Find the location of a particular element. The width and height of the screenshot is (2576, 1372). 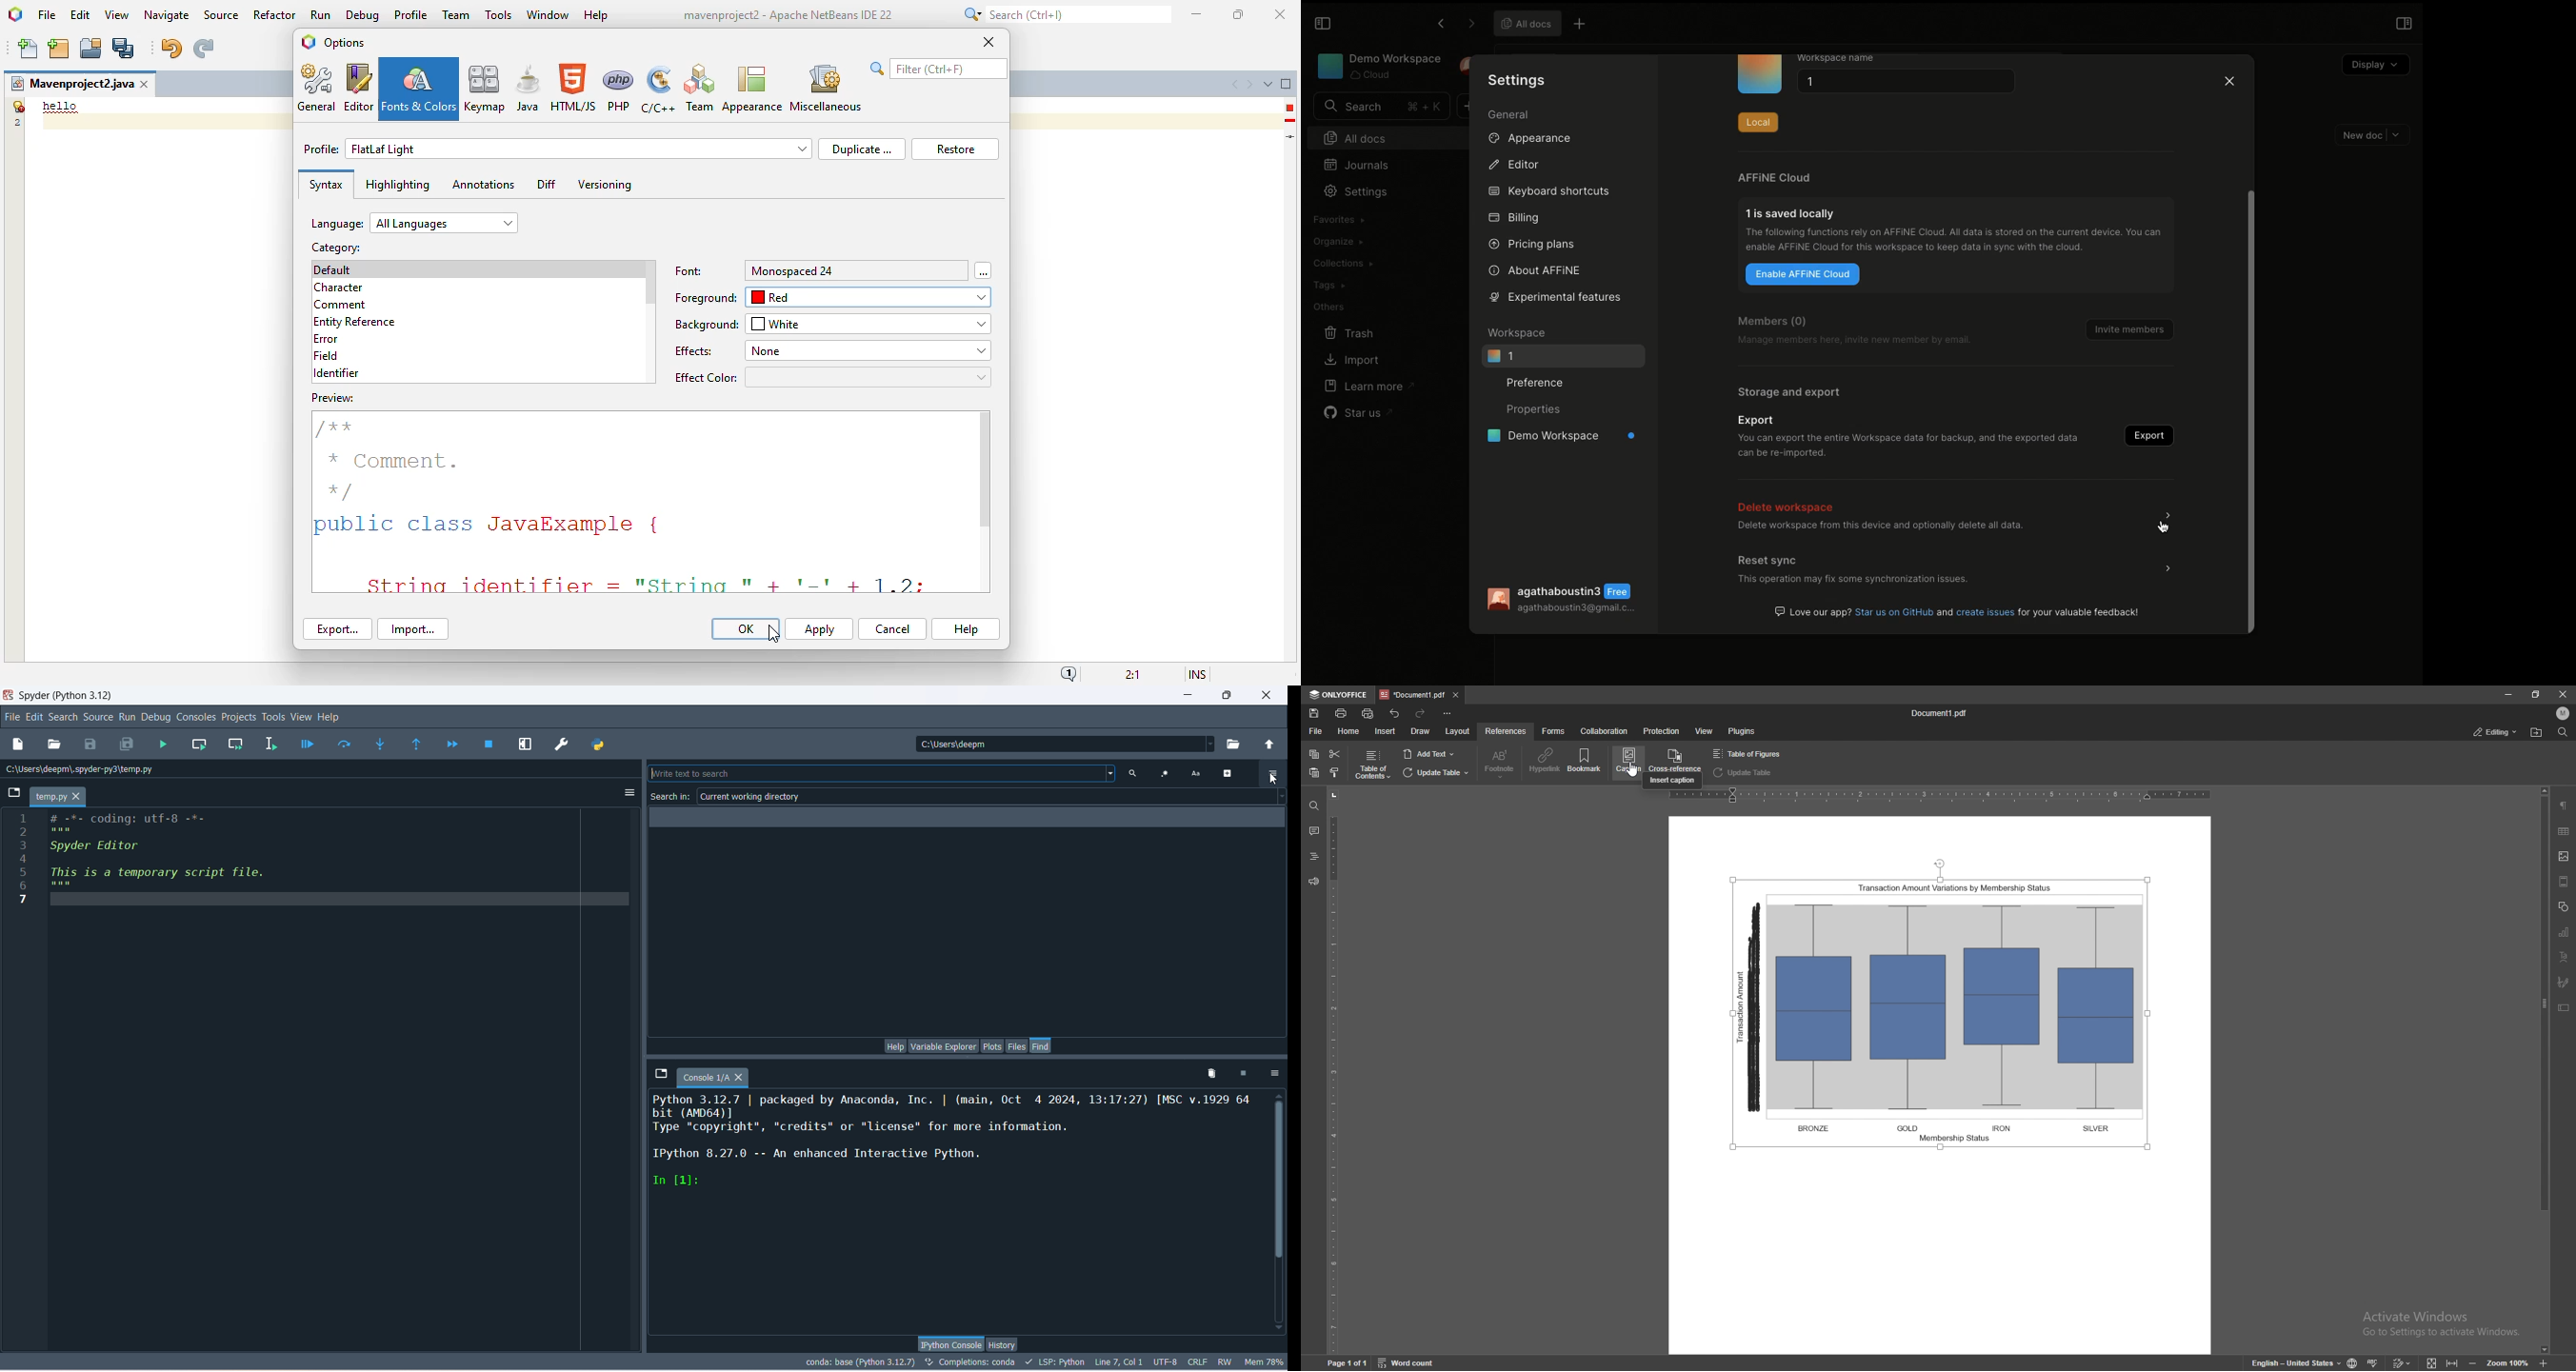

footnote is located at coordinates (1500, 764).